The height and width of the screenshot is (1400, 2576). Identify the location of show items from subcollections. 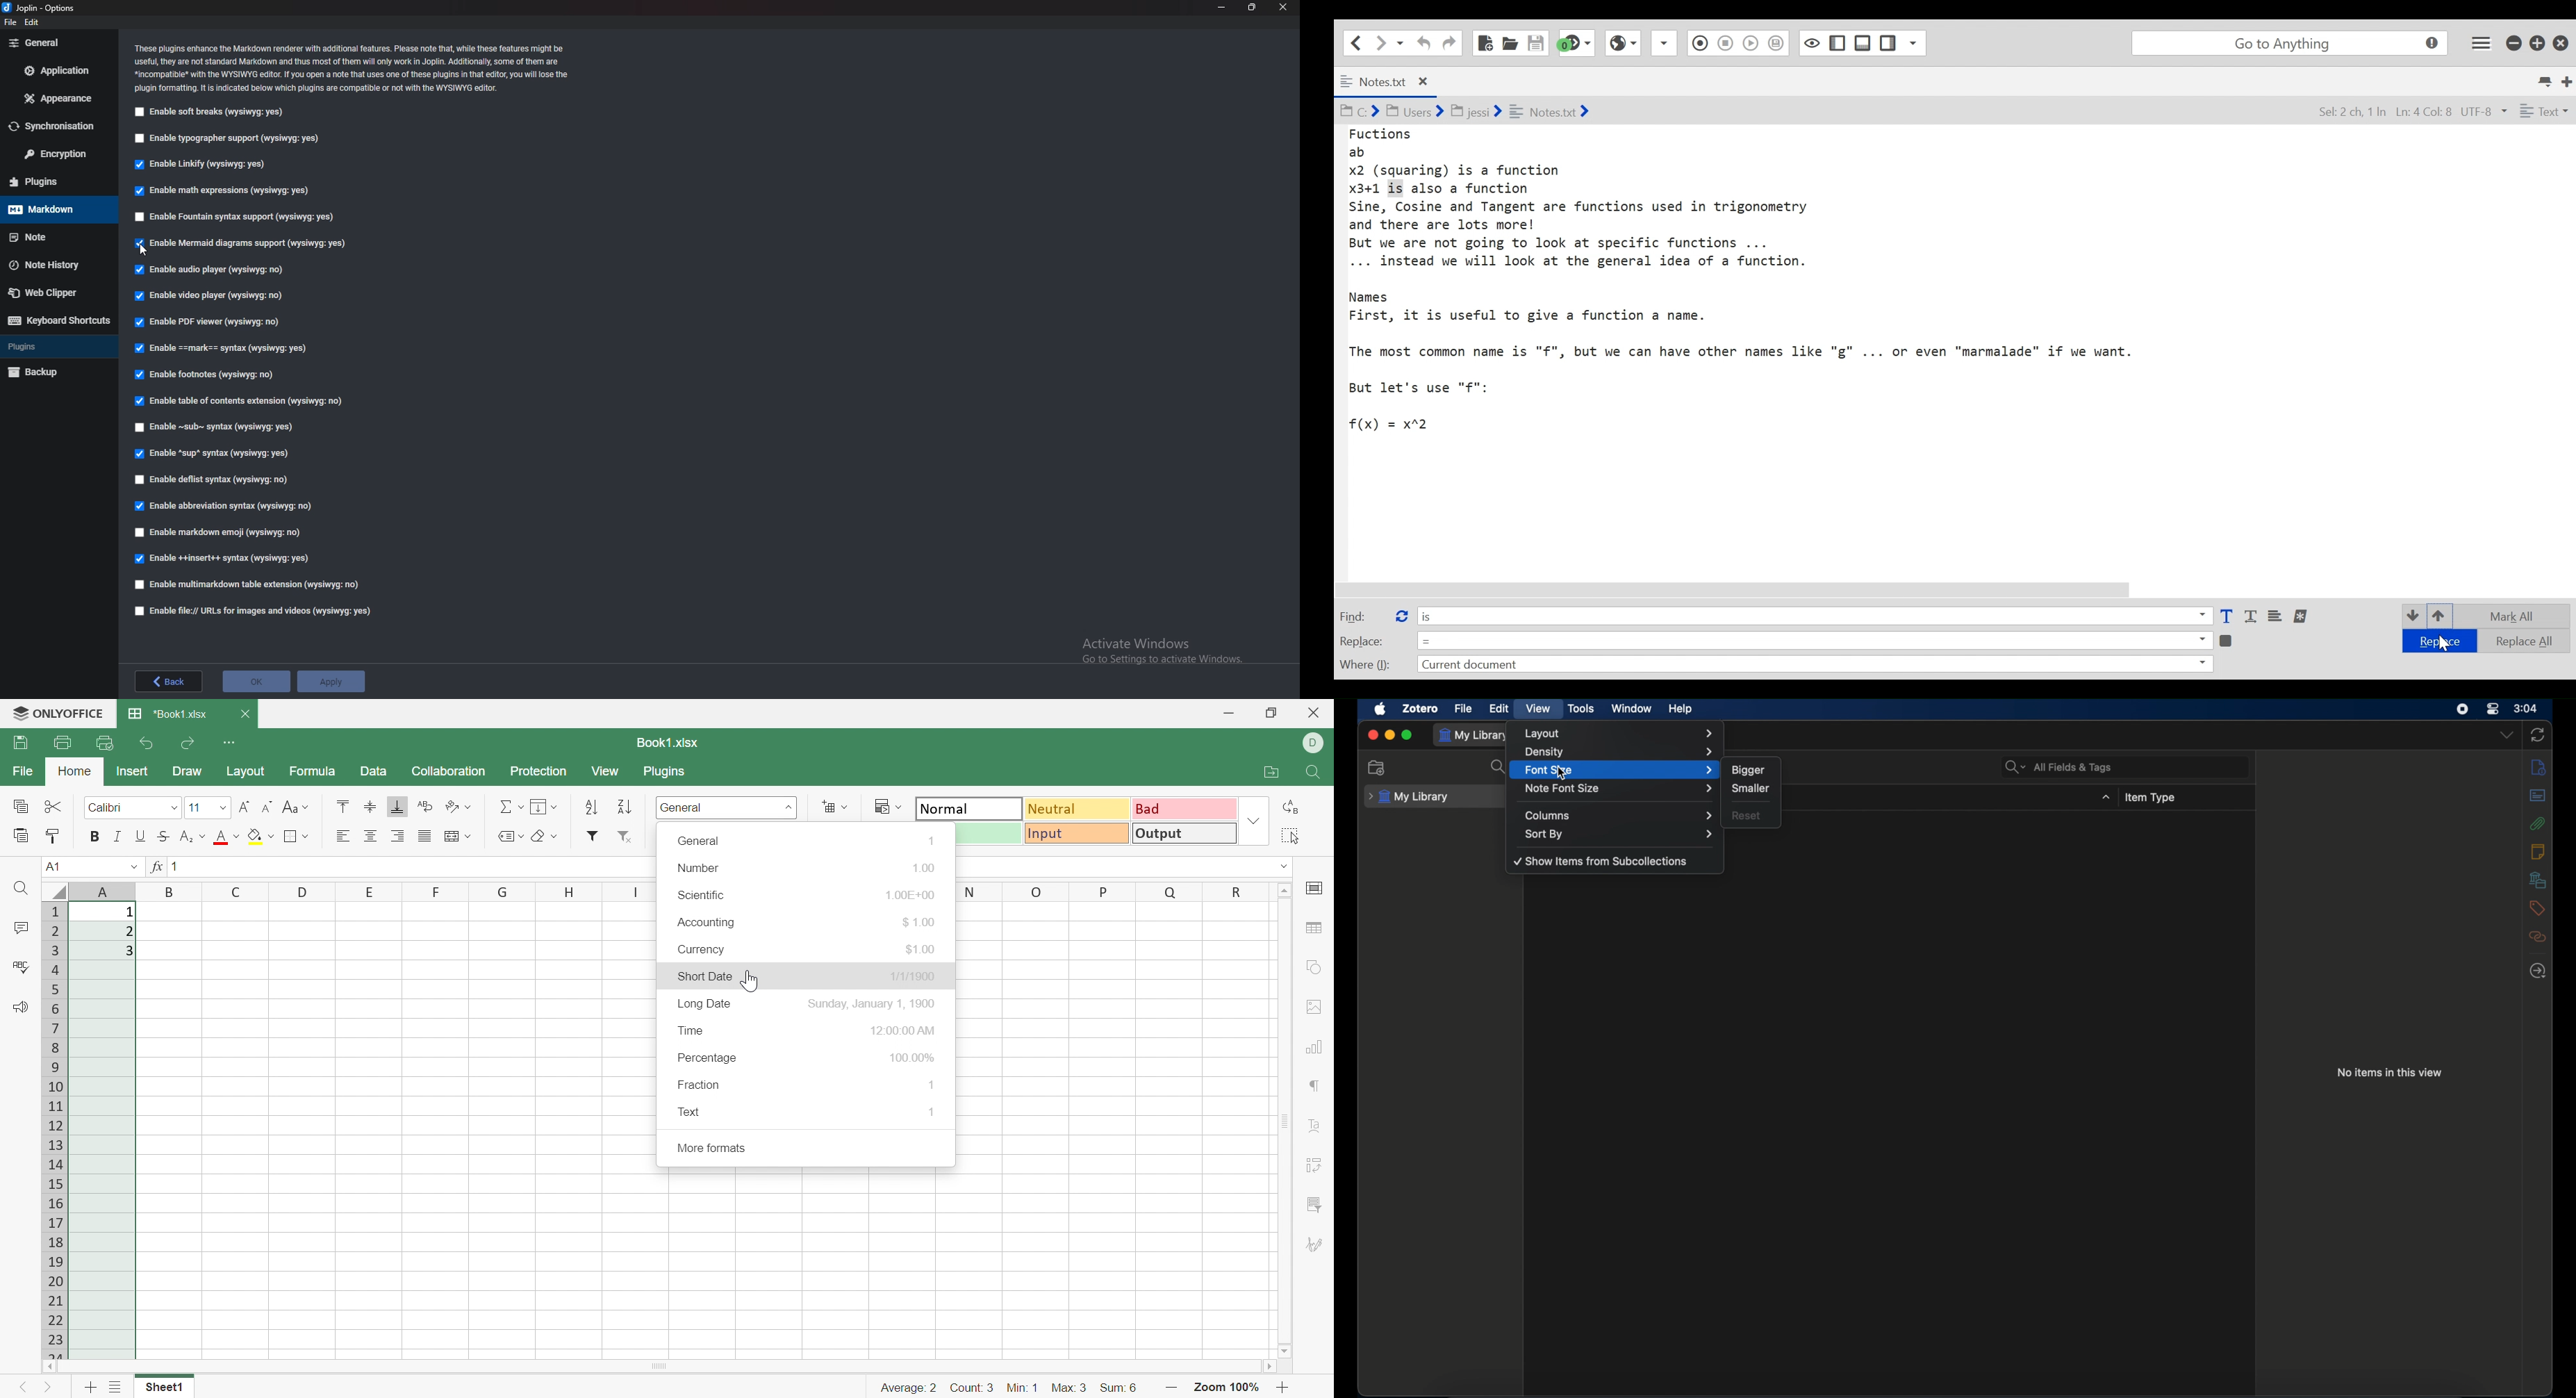
(1602, 861).